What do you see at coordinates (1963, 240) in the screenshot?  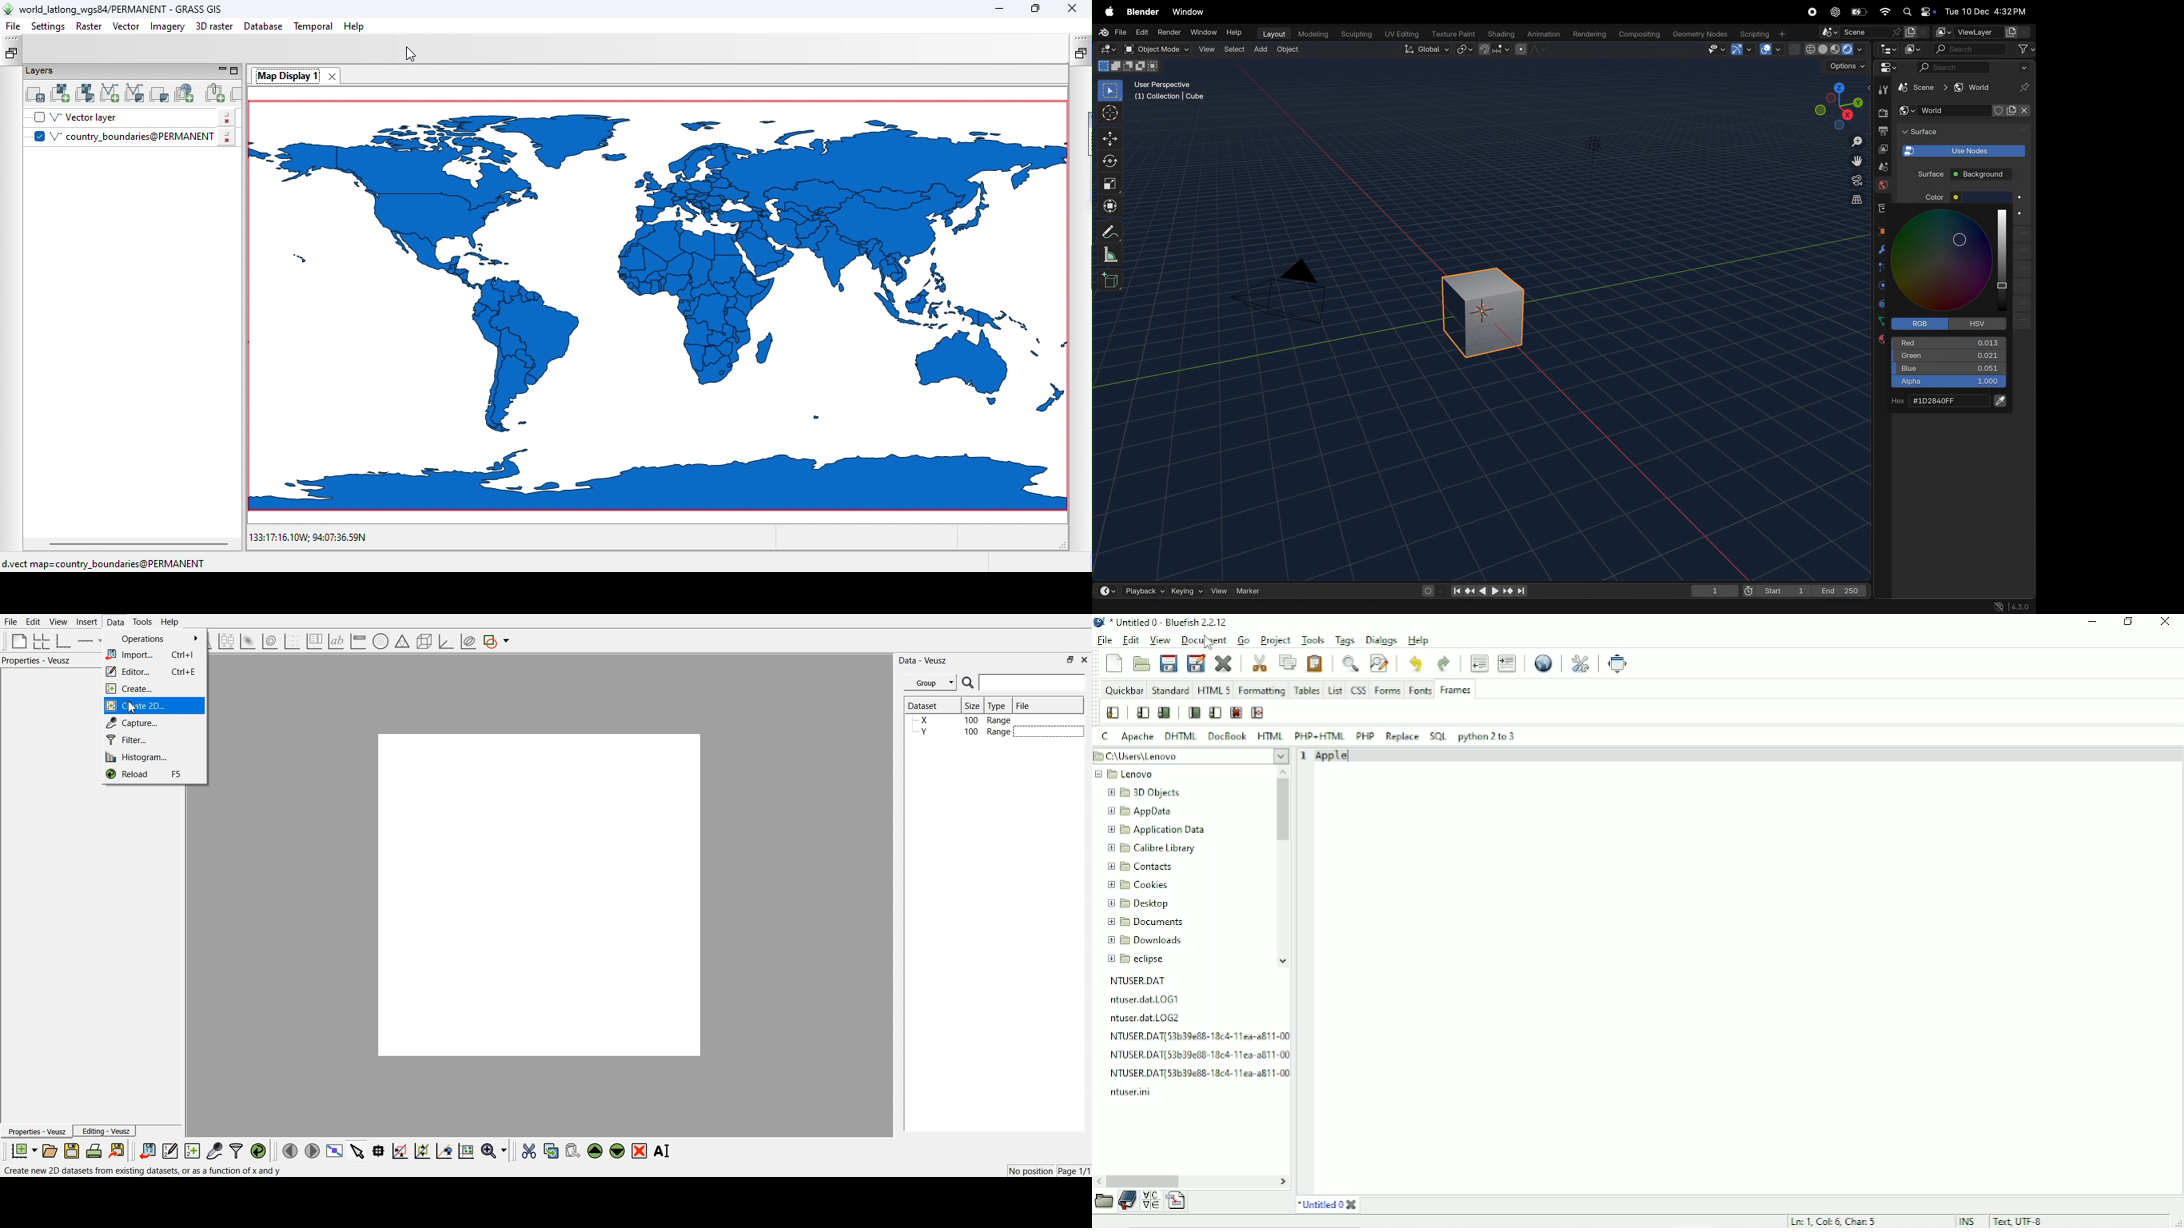 I see `cursor` at bounding box center [1963, 240].